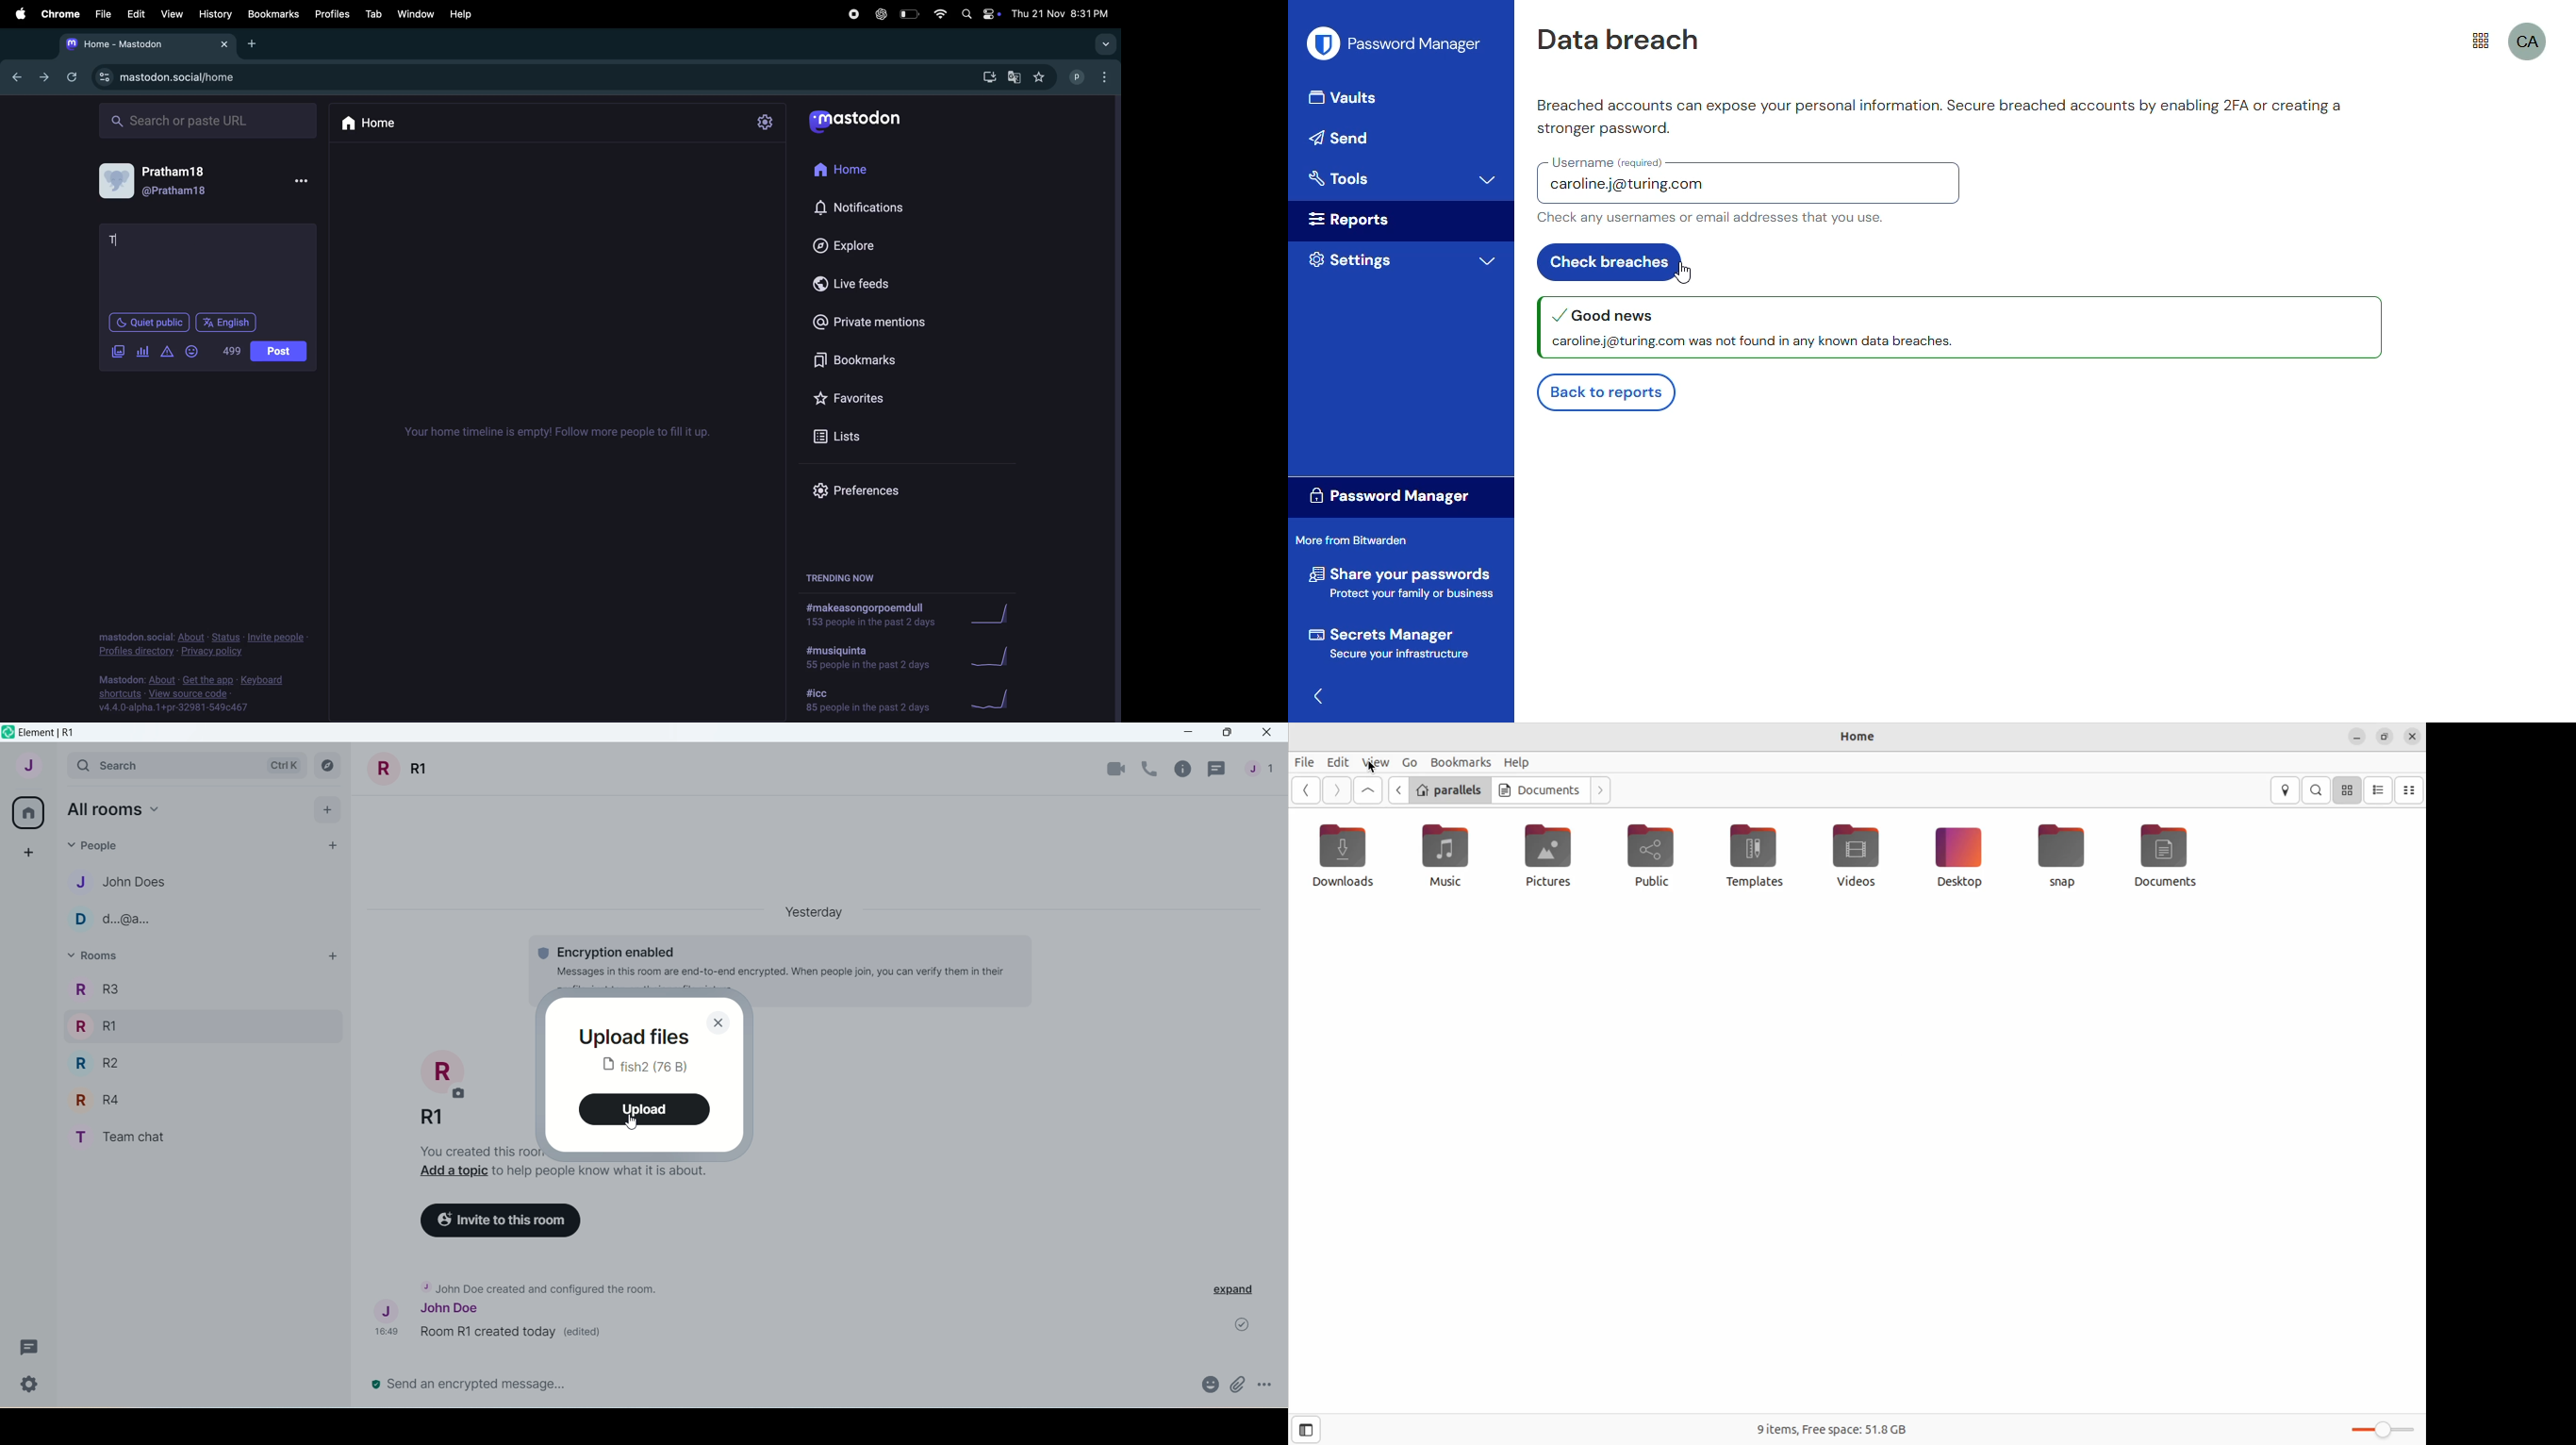 The width and height of the screenshot is (2576, 1456). Describe the element at coordinates (29, 767) in the screenshot. I see `account` at that location.